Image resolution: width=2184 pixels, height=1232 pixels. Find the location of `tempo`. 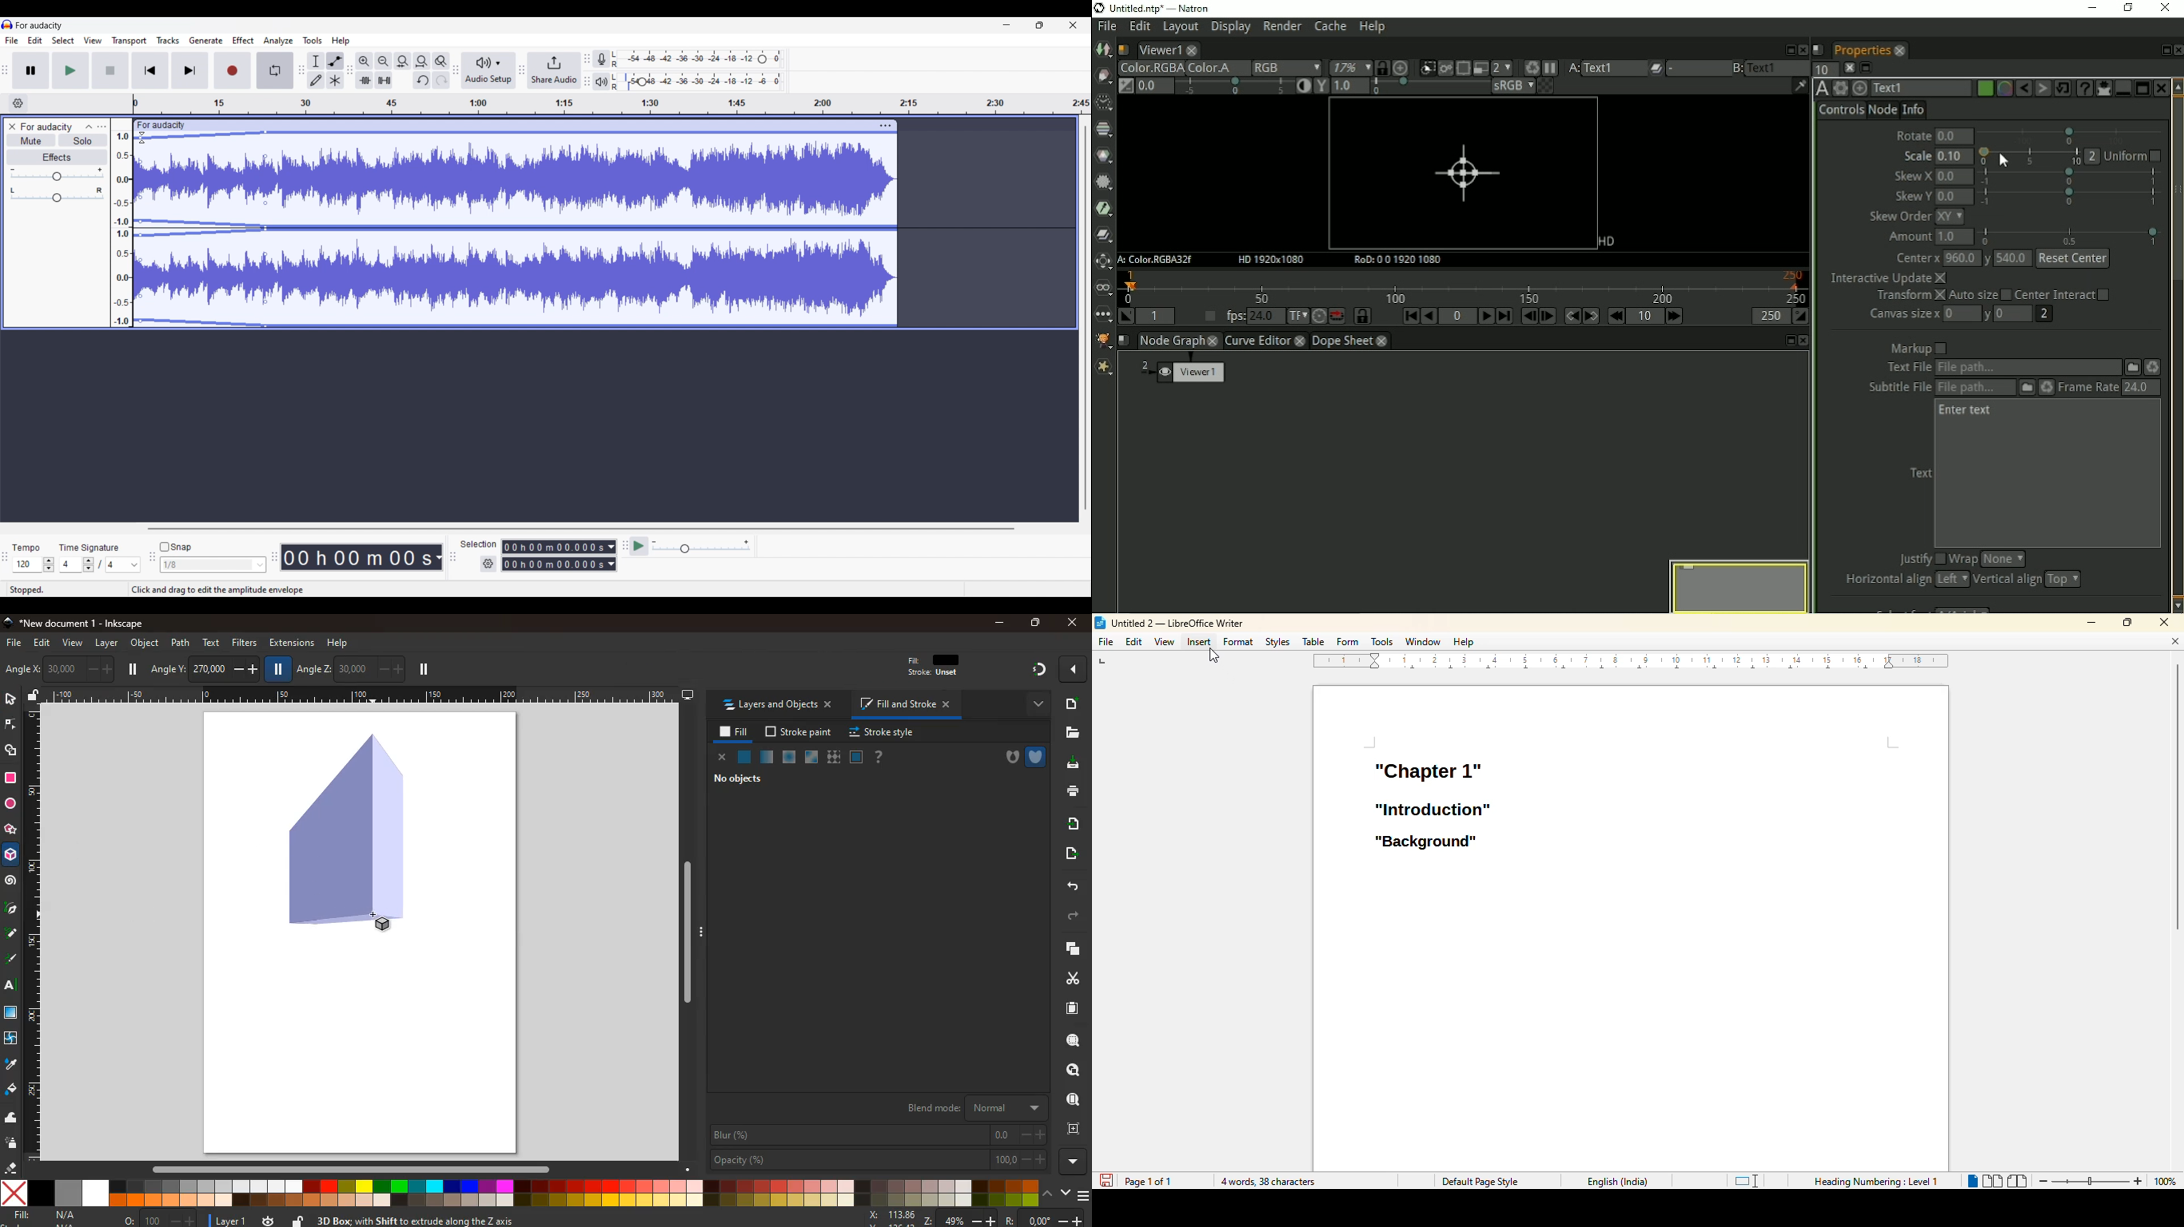

tempo is located at coordinates (25, 548).